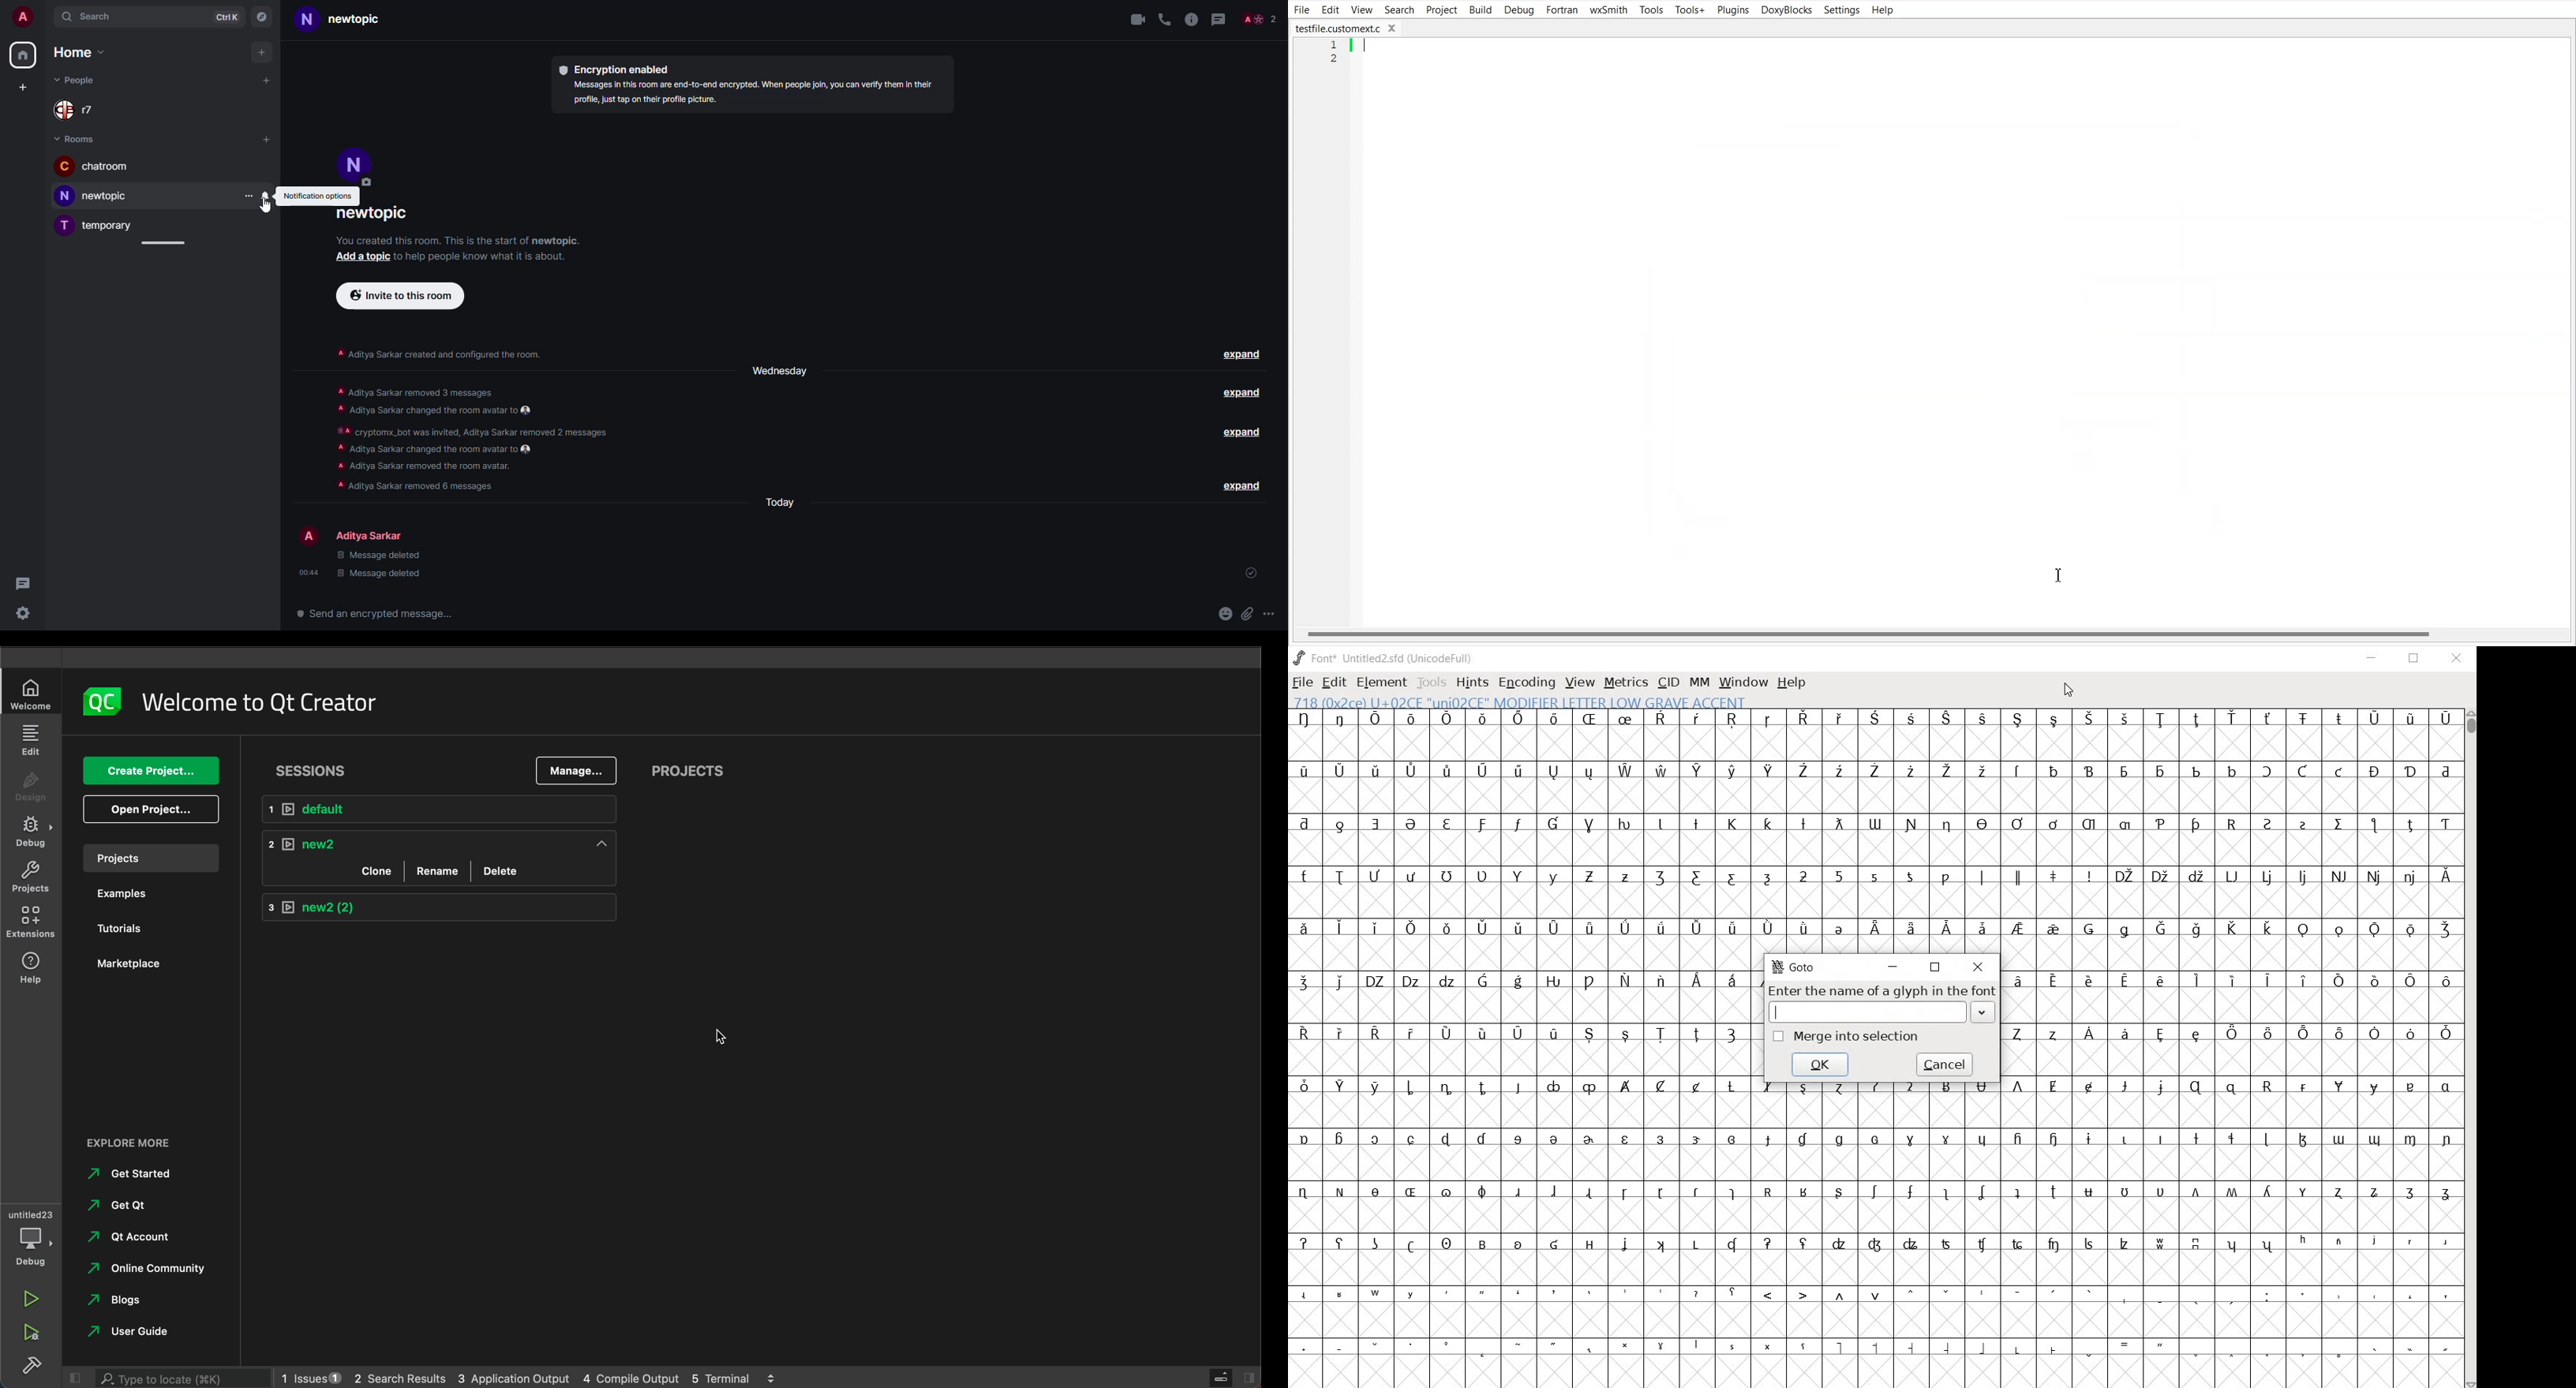 This screenshot has width=2576, height=1400. Describe the element at coordinates (265, 195) in the screenshot. I see `notification setting` at that location.